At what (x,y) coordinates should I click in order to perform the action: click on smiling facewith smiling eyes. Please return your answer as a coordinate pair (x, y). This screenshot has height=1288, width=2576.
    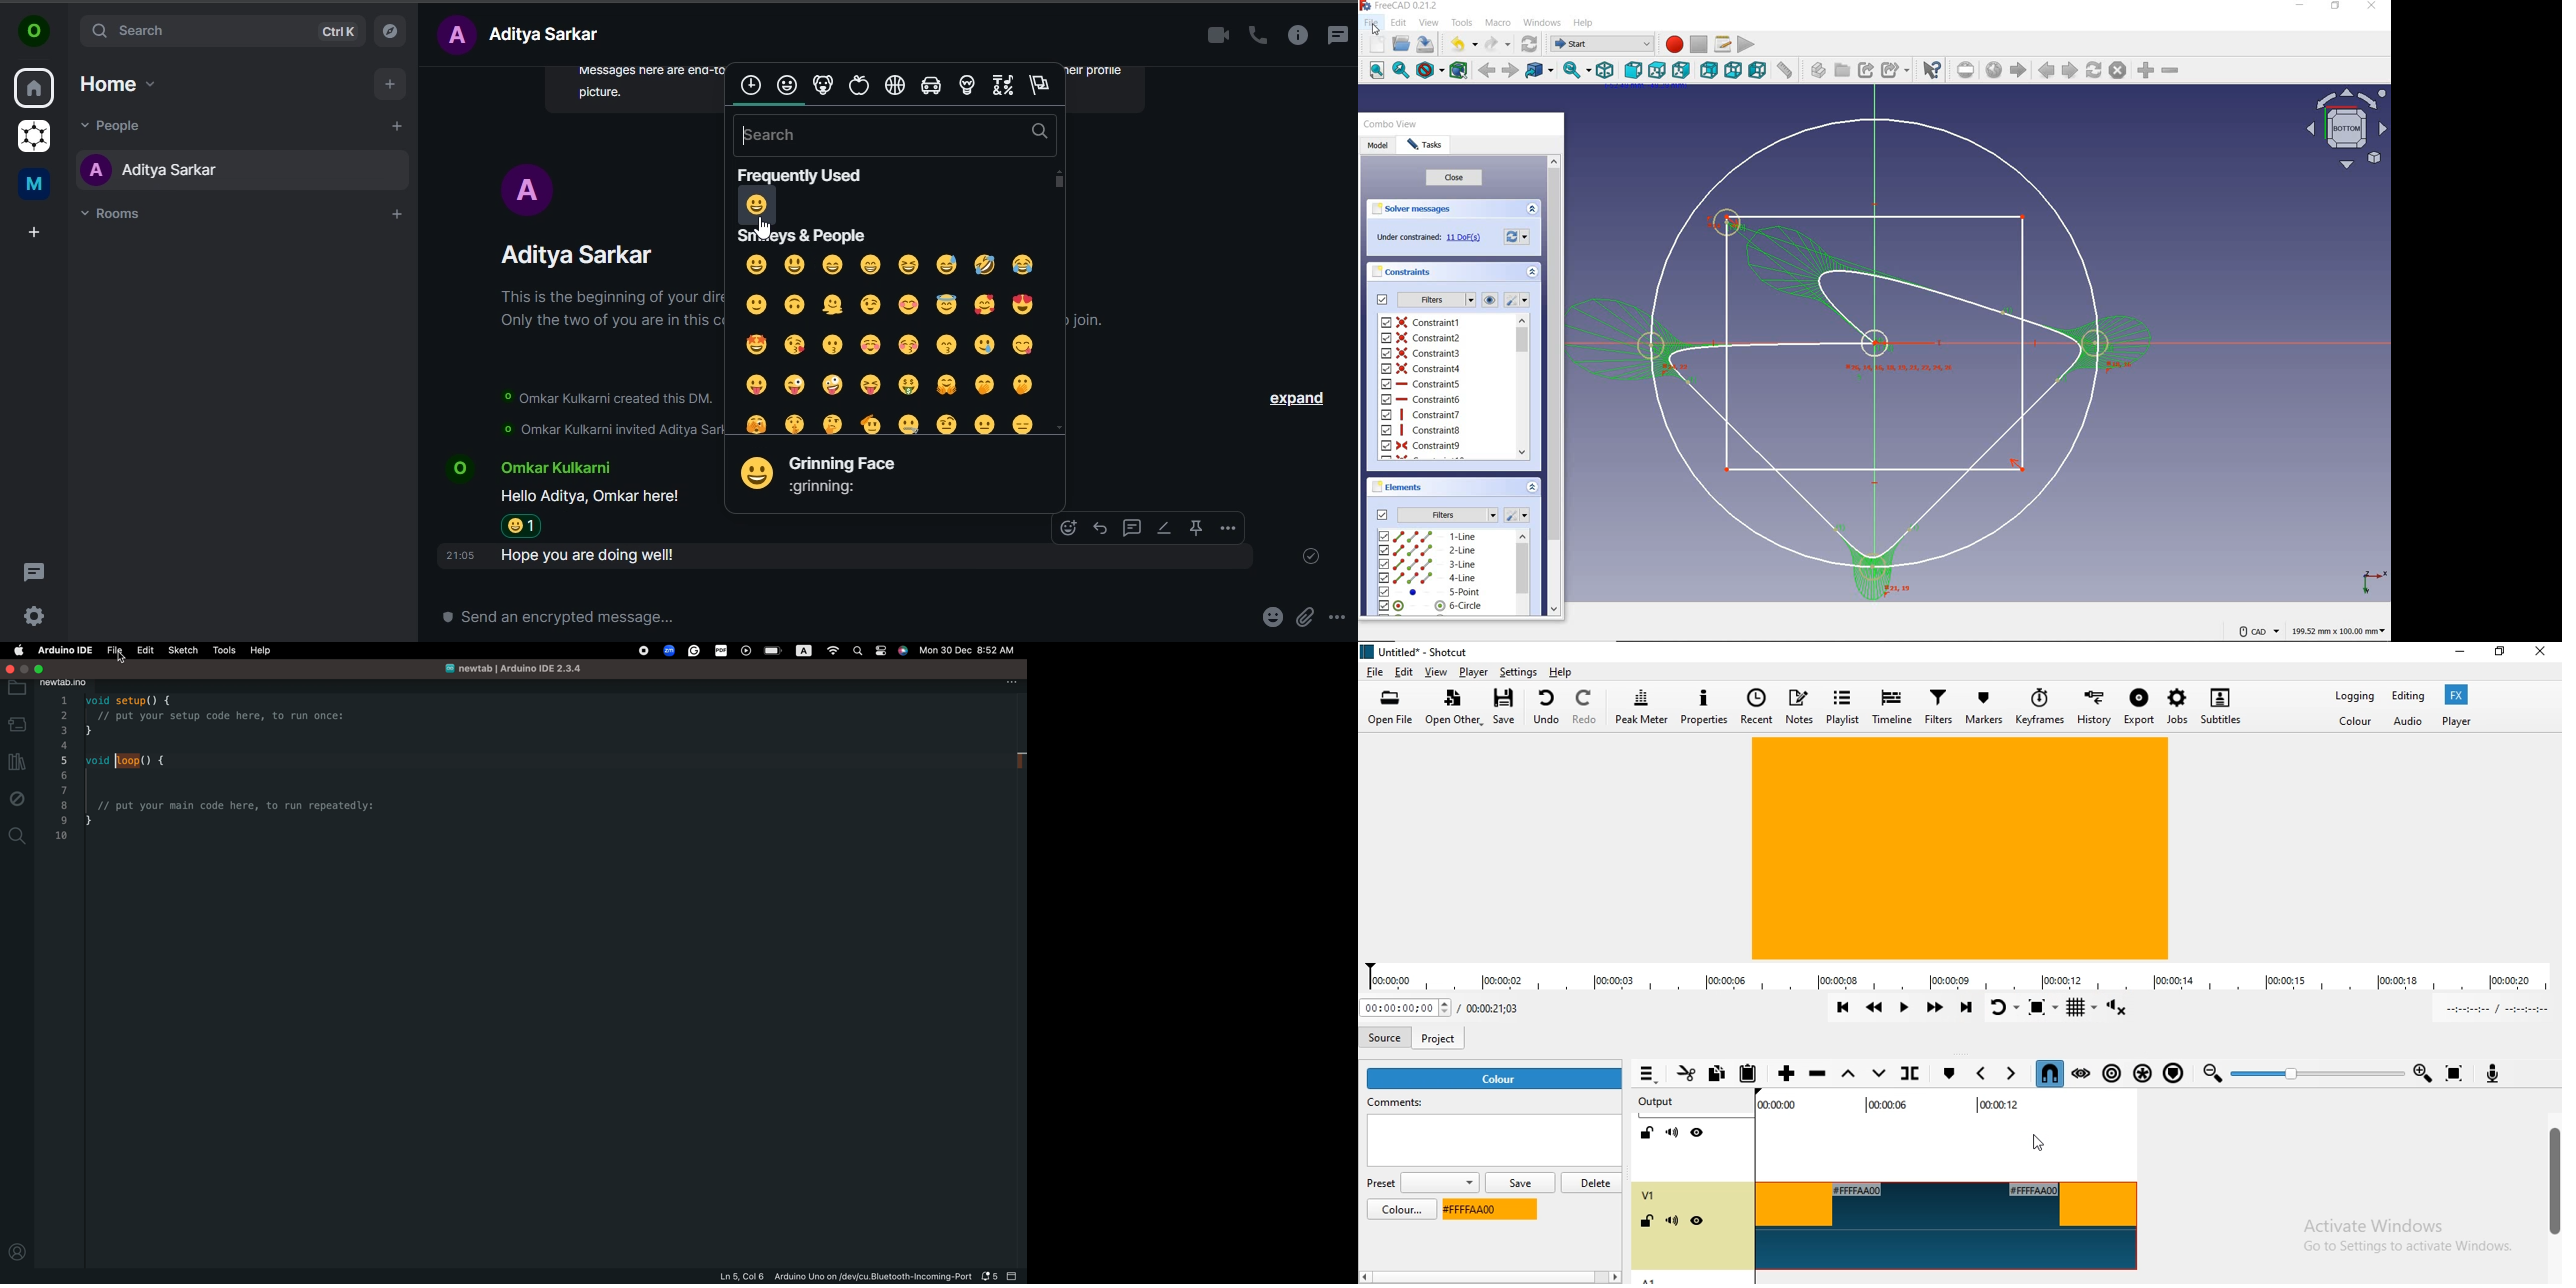
    Looking at the image, I should click on (912, 304).